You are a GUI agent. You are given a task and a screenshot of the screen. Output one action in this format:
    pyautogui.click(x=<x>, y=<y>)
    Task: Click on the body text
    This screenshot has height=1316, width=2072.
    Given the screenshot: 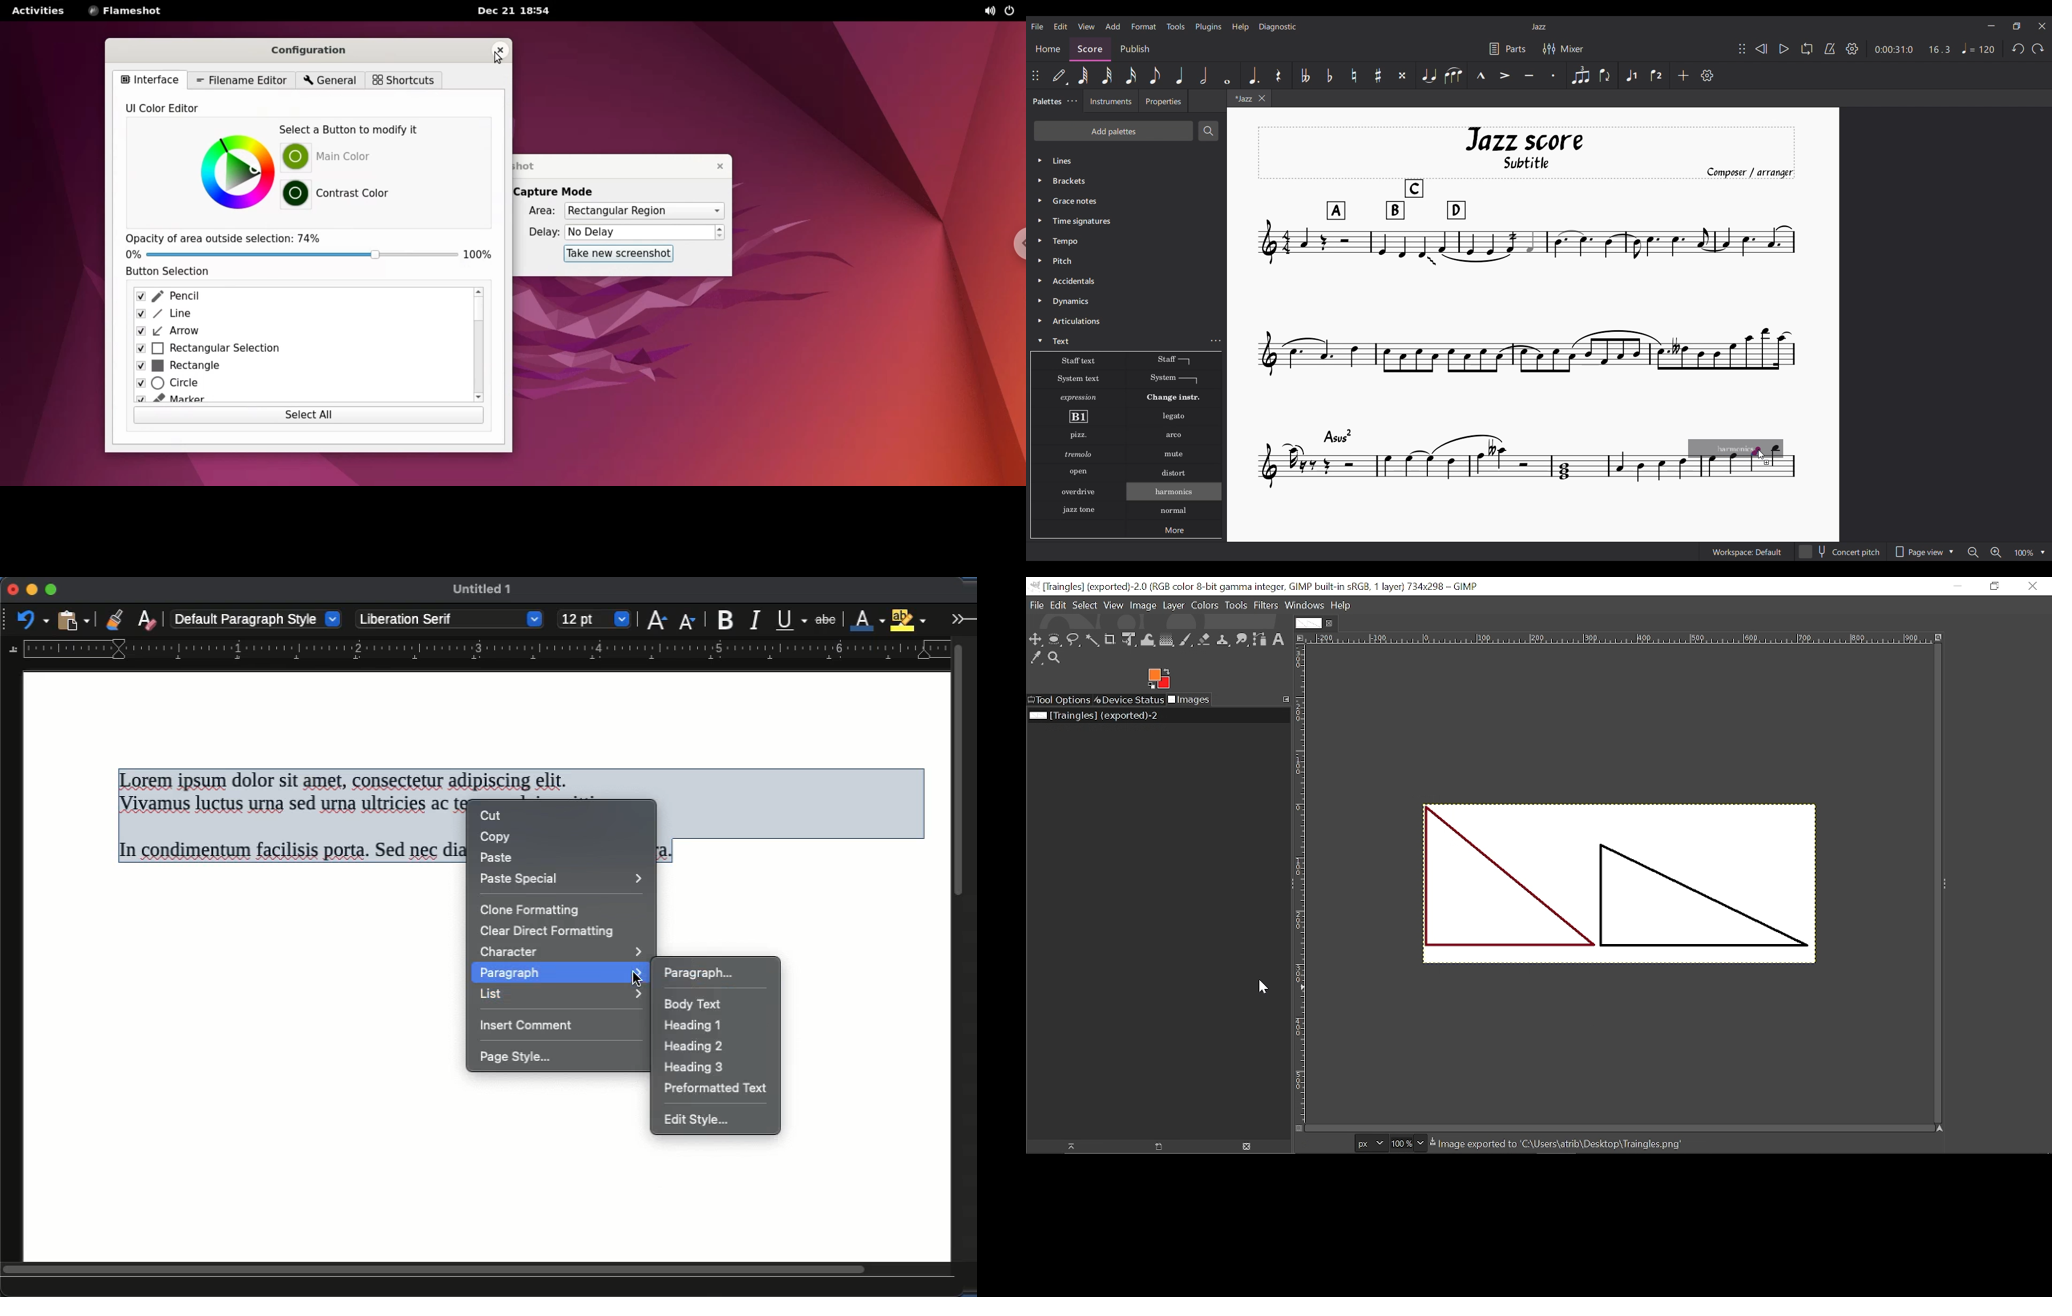 What is the action you would take?
    pyautogui.click(x=695, y=1005)
    